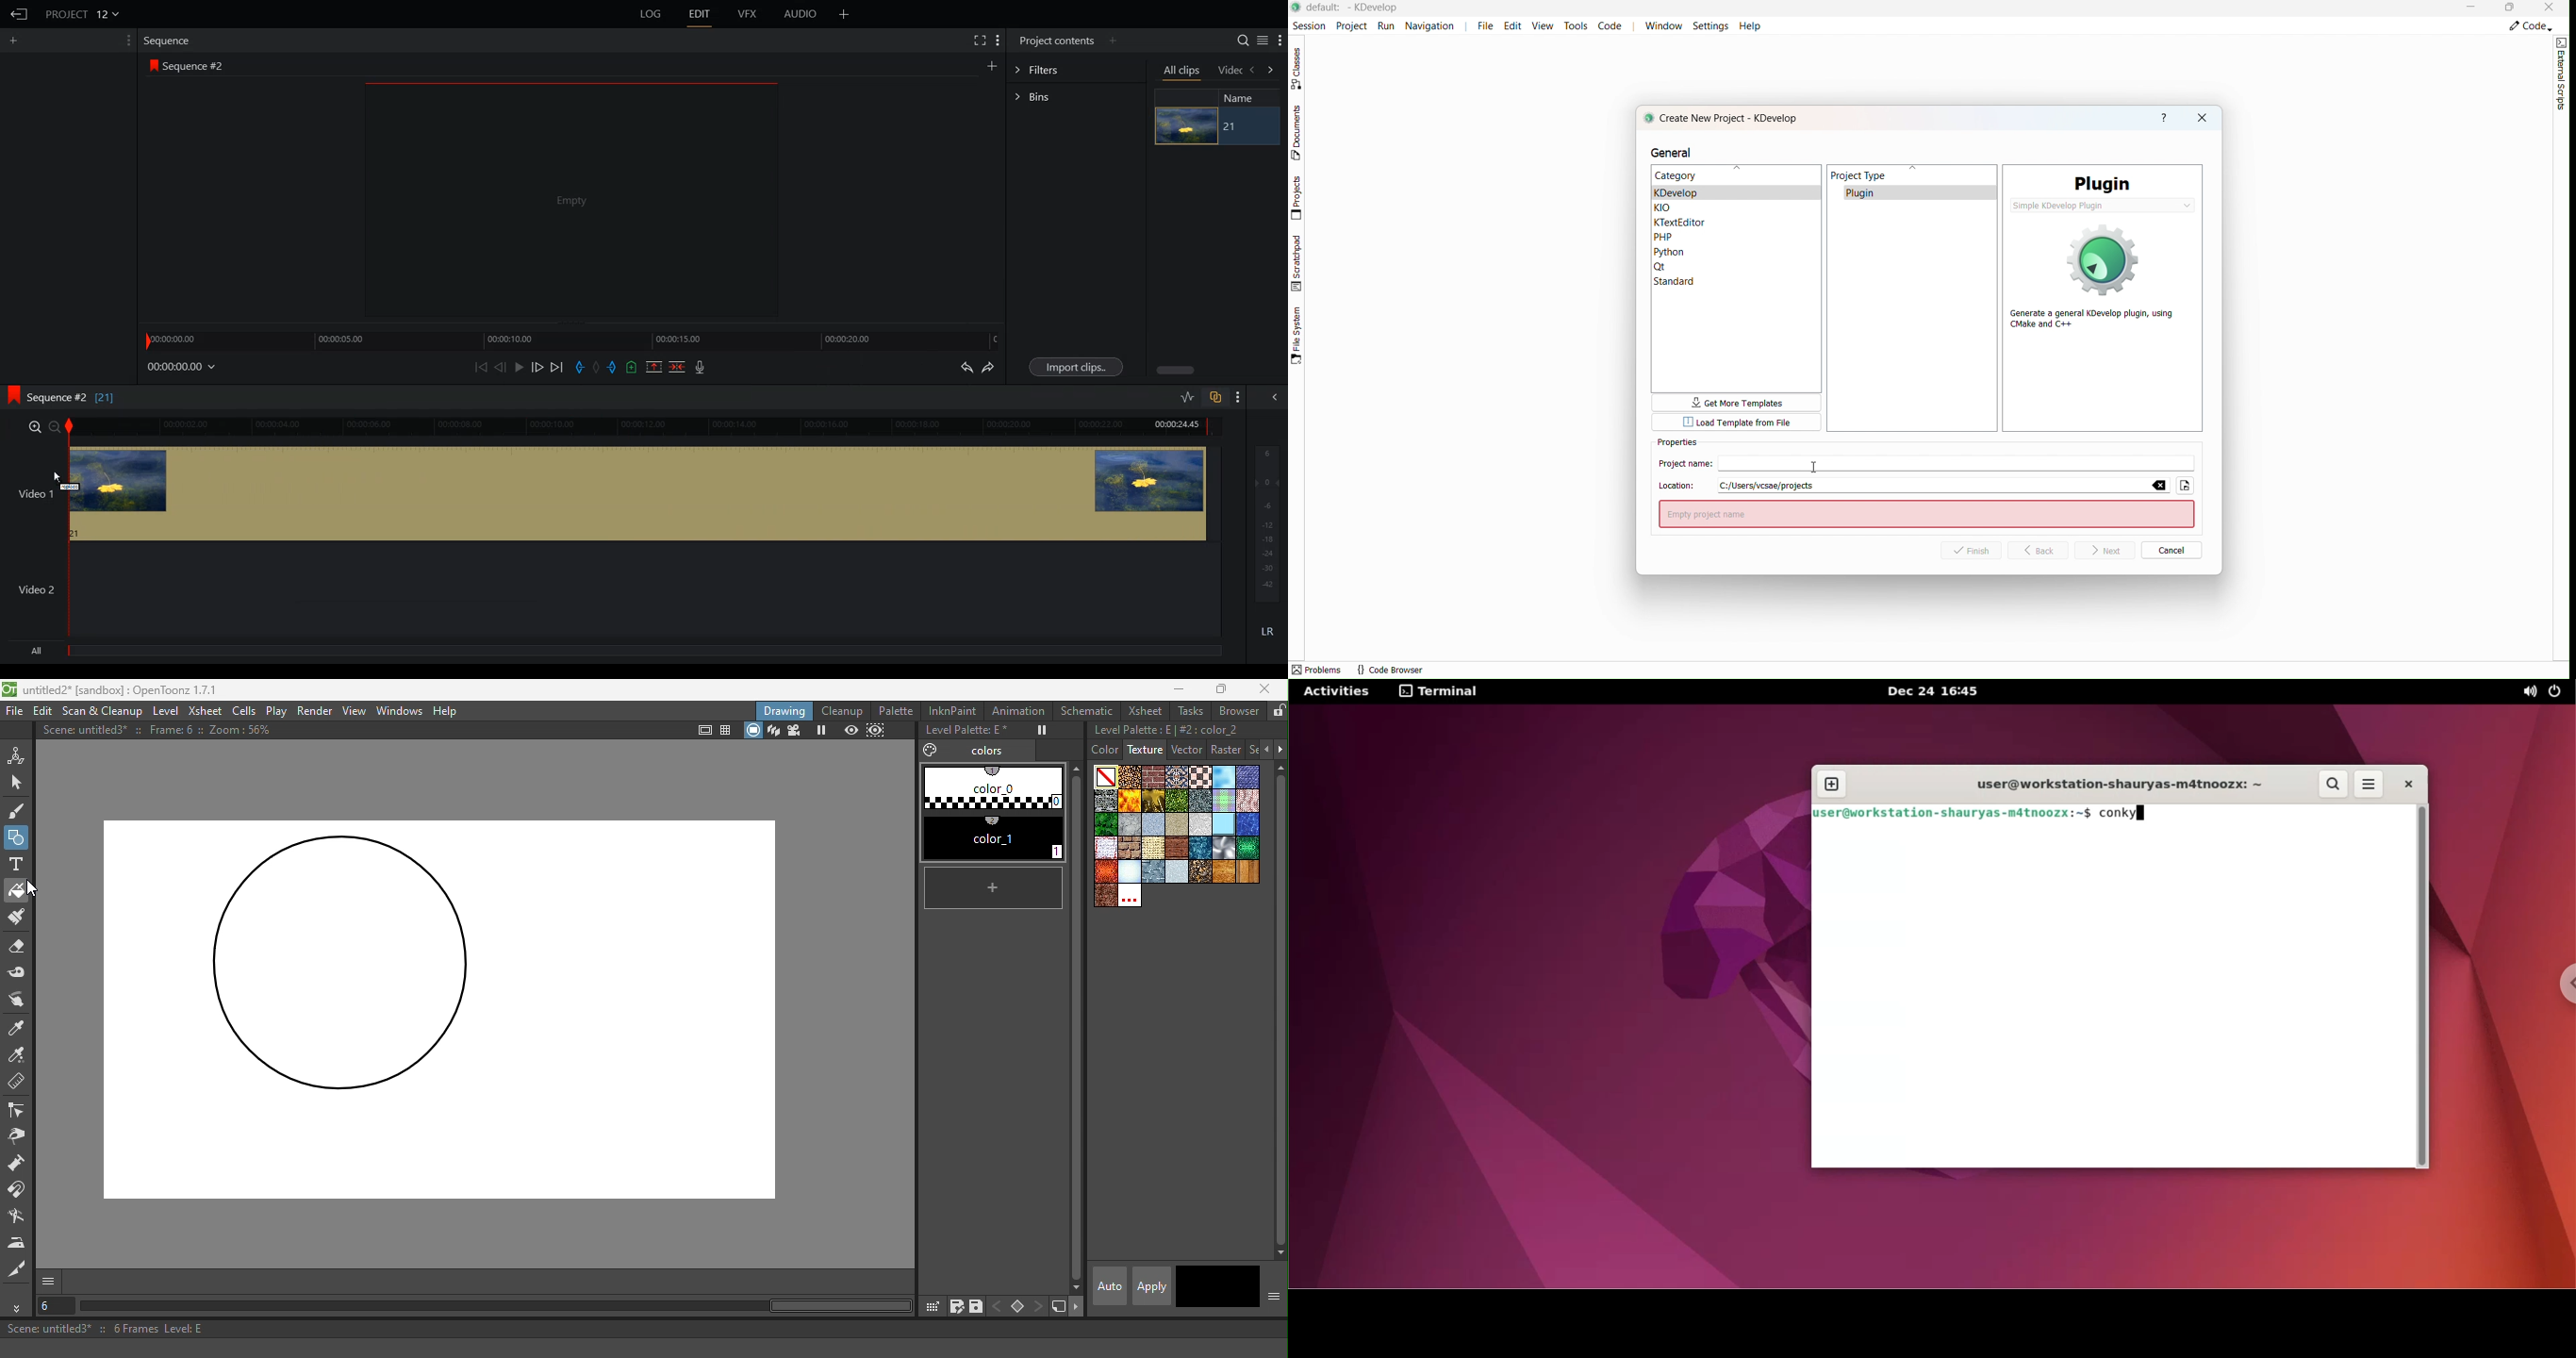 Image resolution: width=2576 pixels, height=1372 pixels. I want to click on Cursor pre typing, so click(1815, 468).